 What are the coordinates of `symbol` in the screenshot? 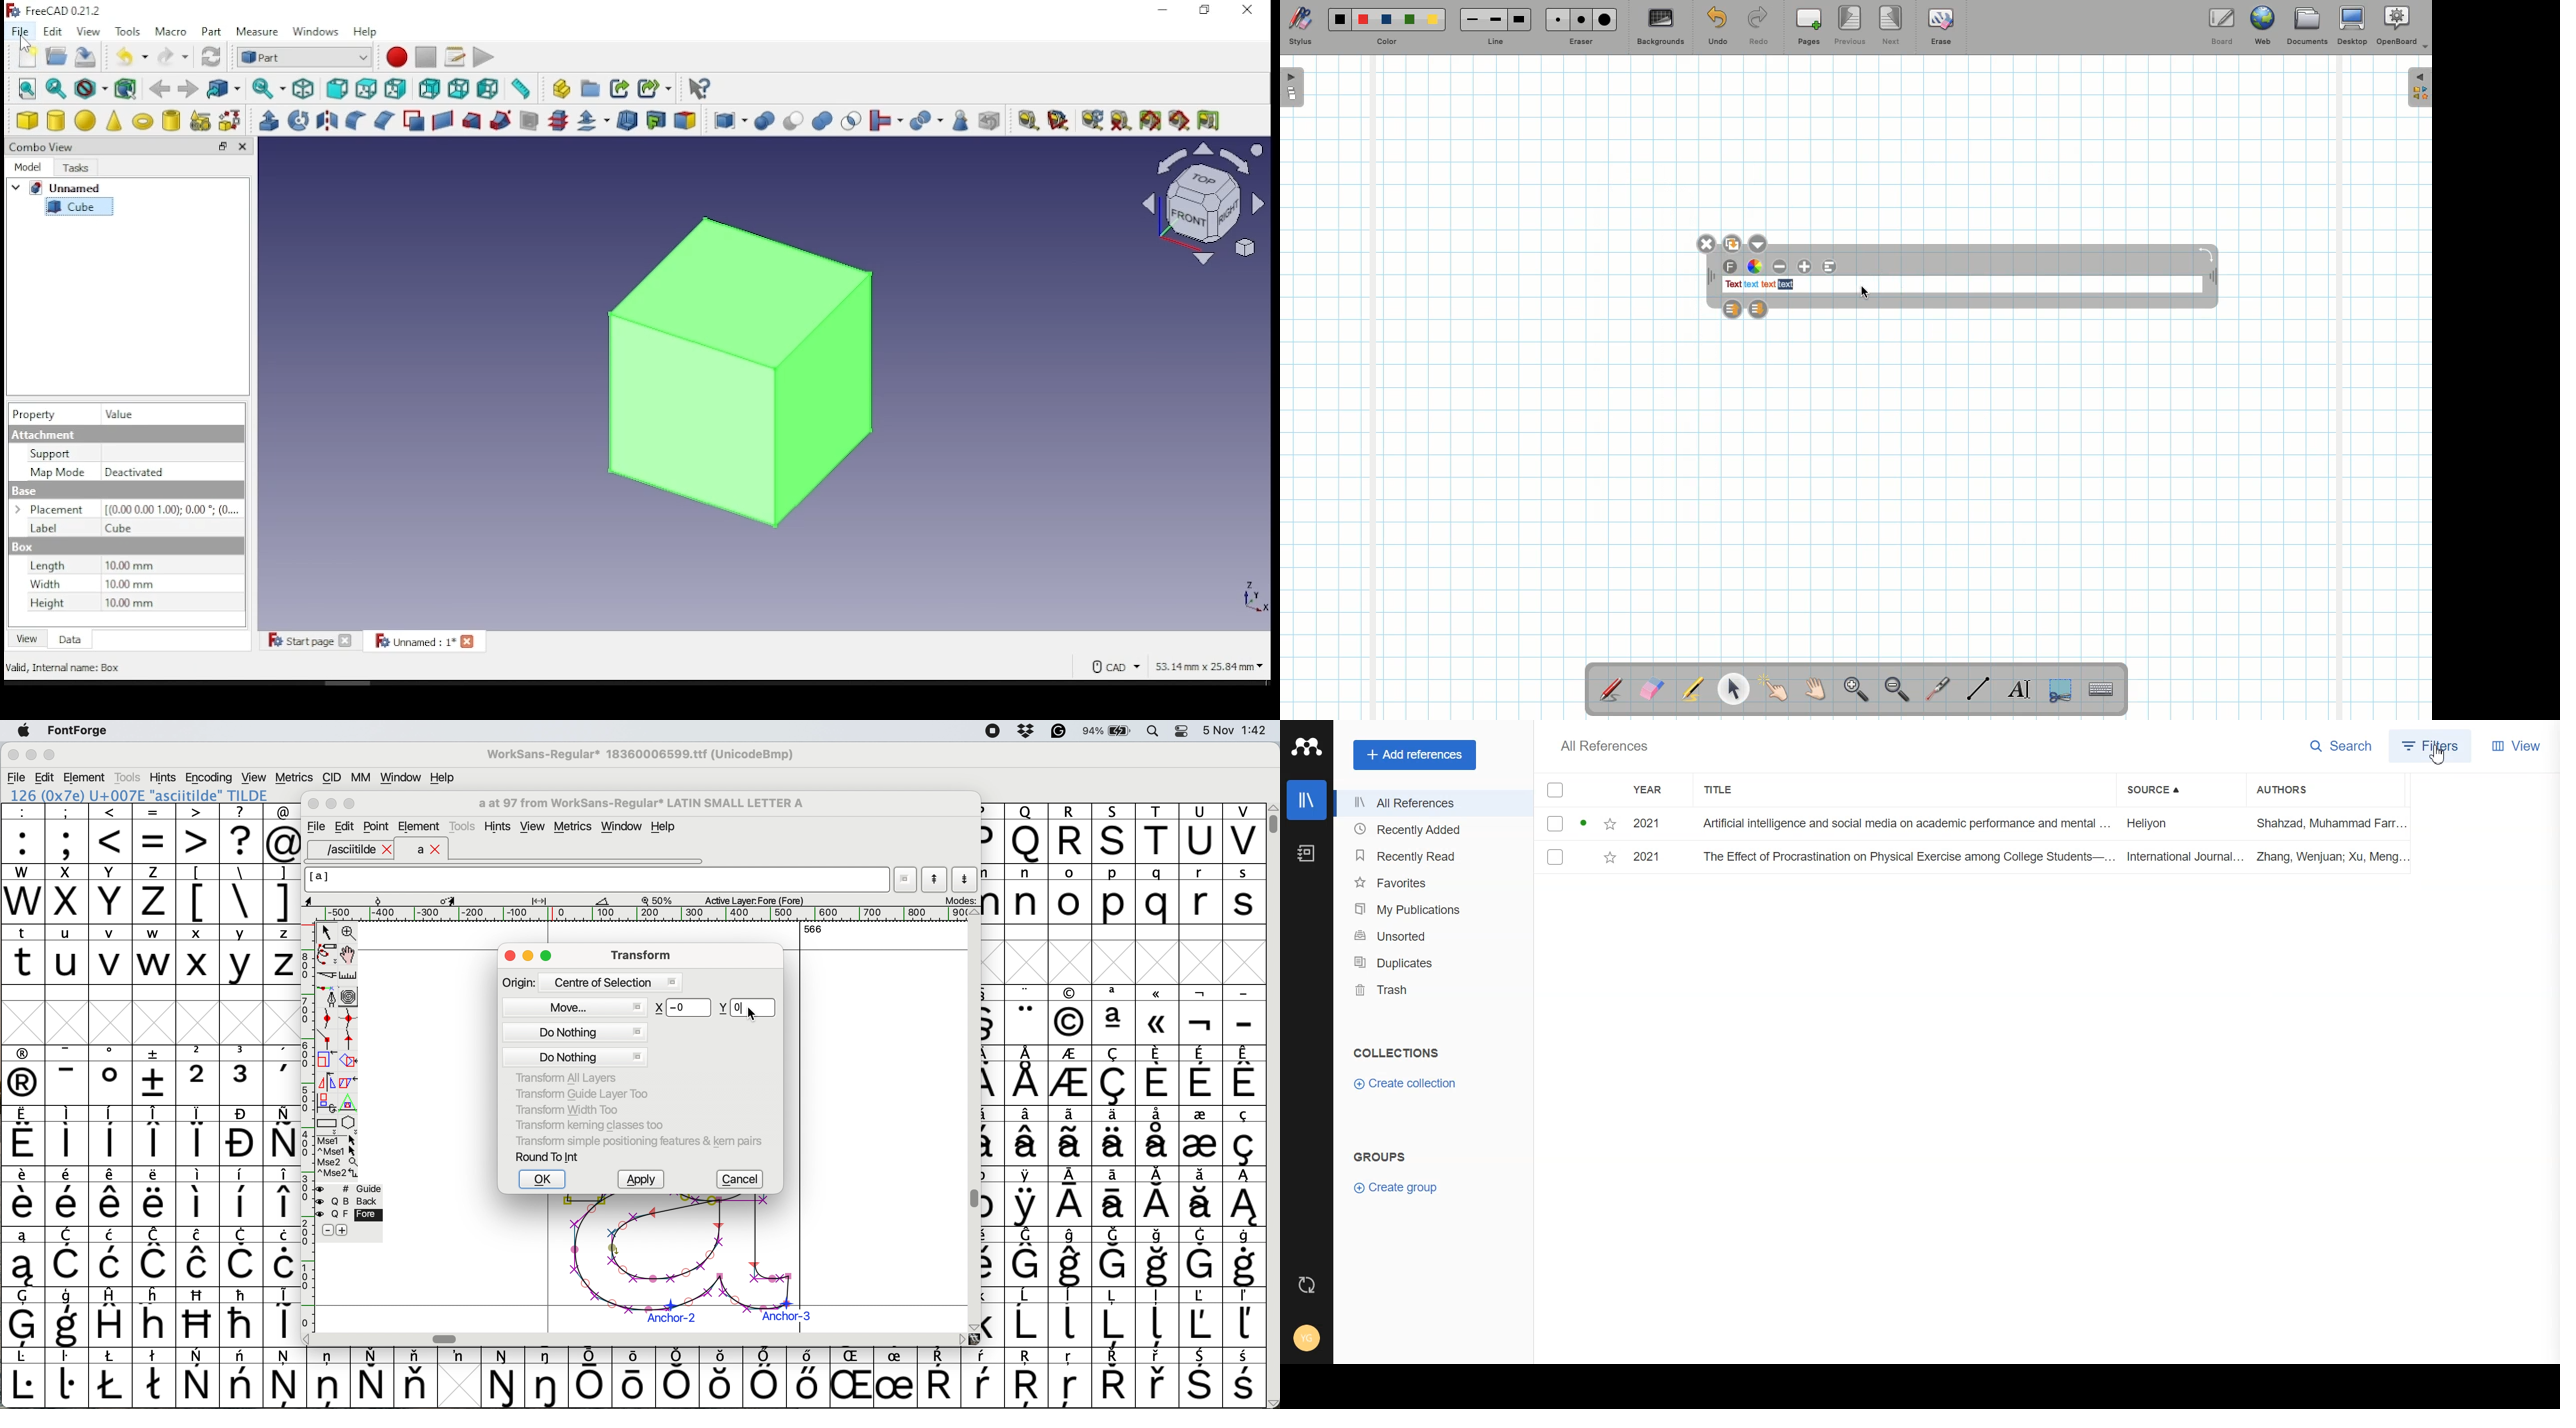 It's located at (23, 1379).